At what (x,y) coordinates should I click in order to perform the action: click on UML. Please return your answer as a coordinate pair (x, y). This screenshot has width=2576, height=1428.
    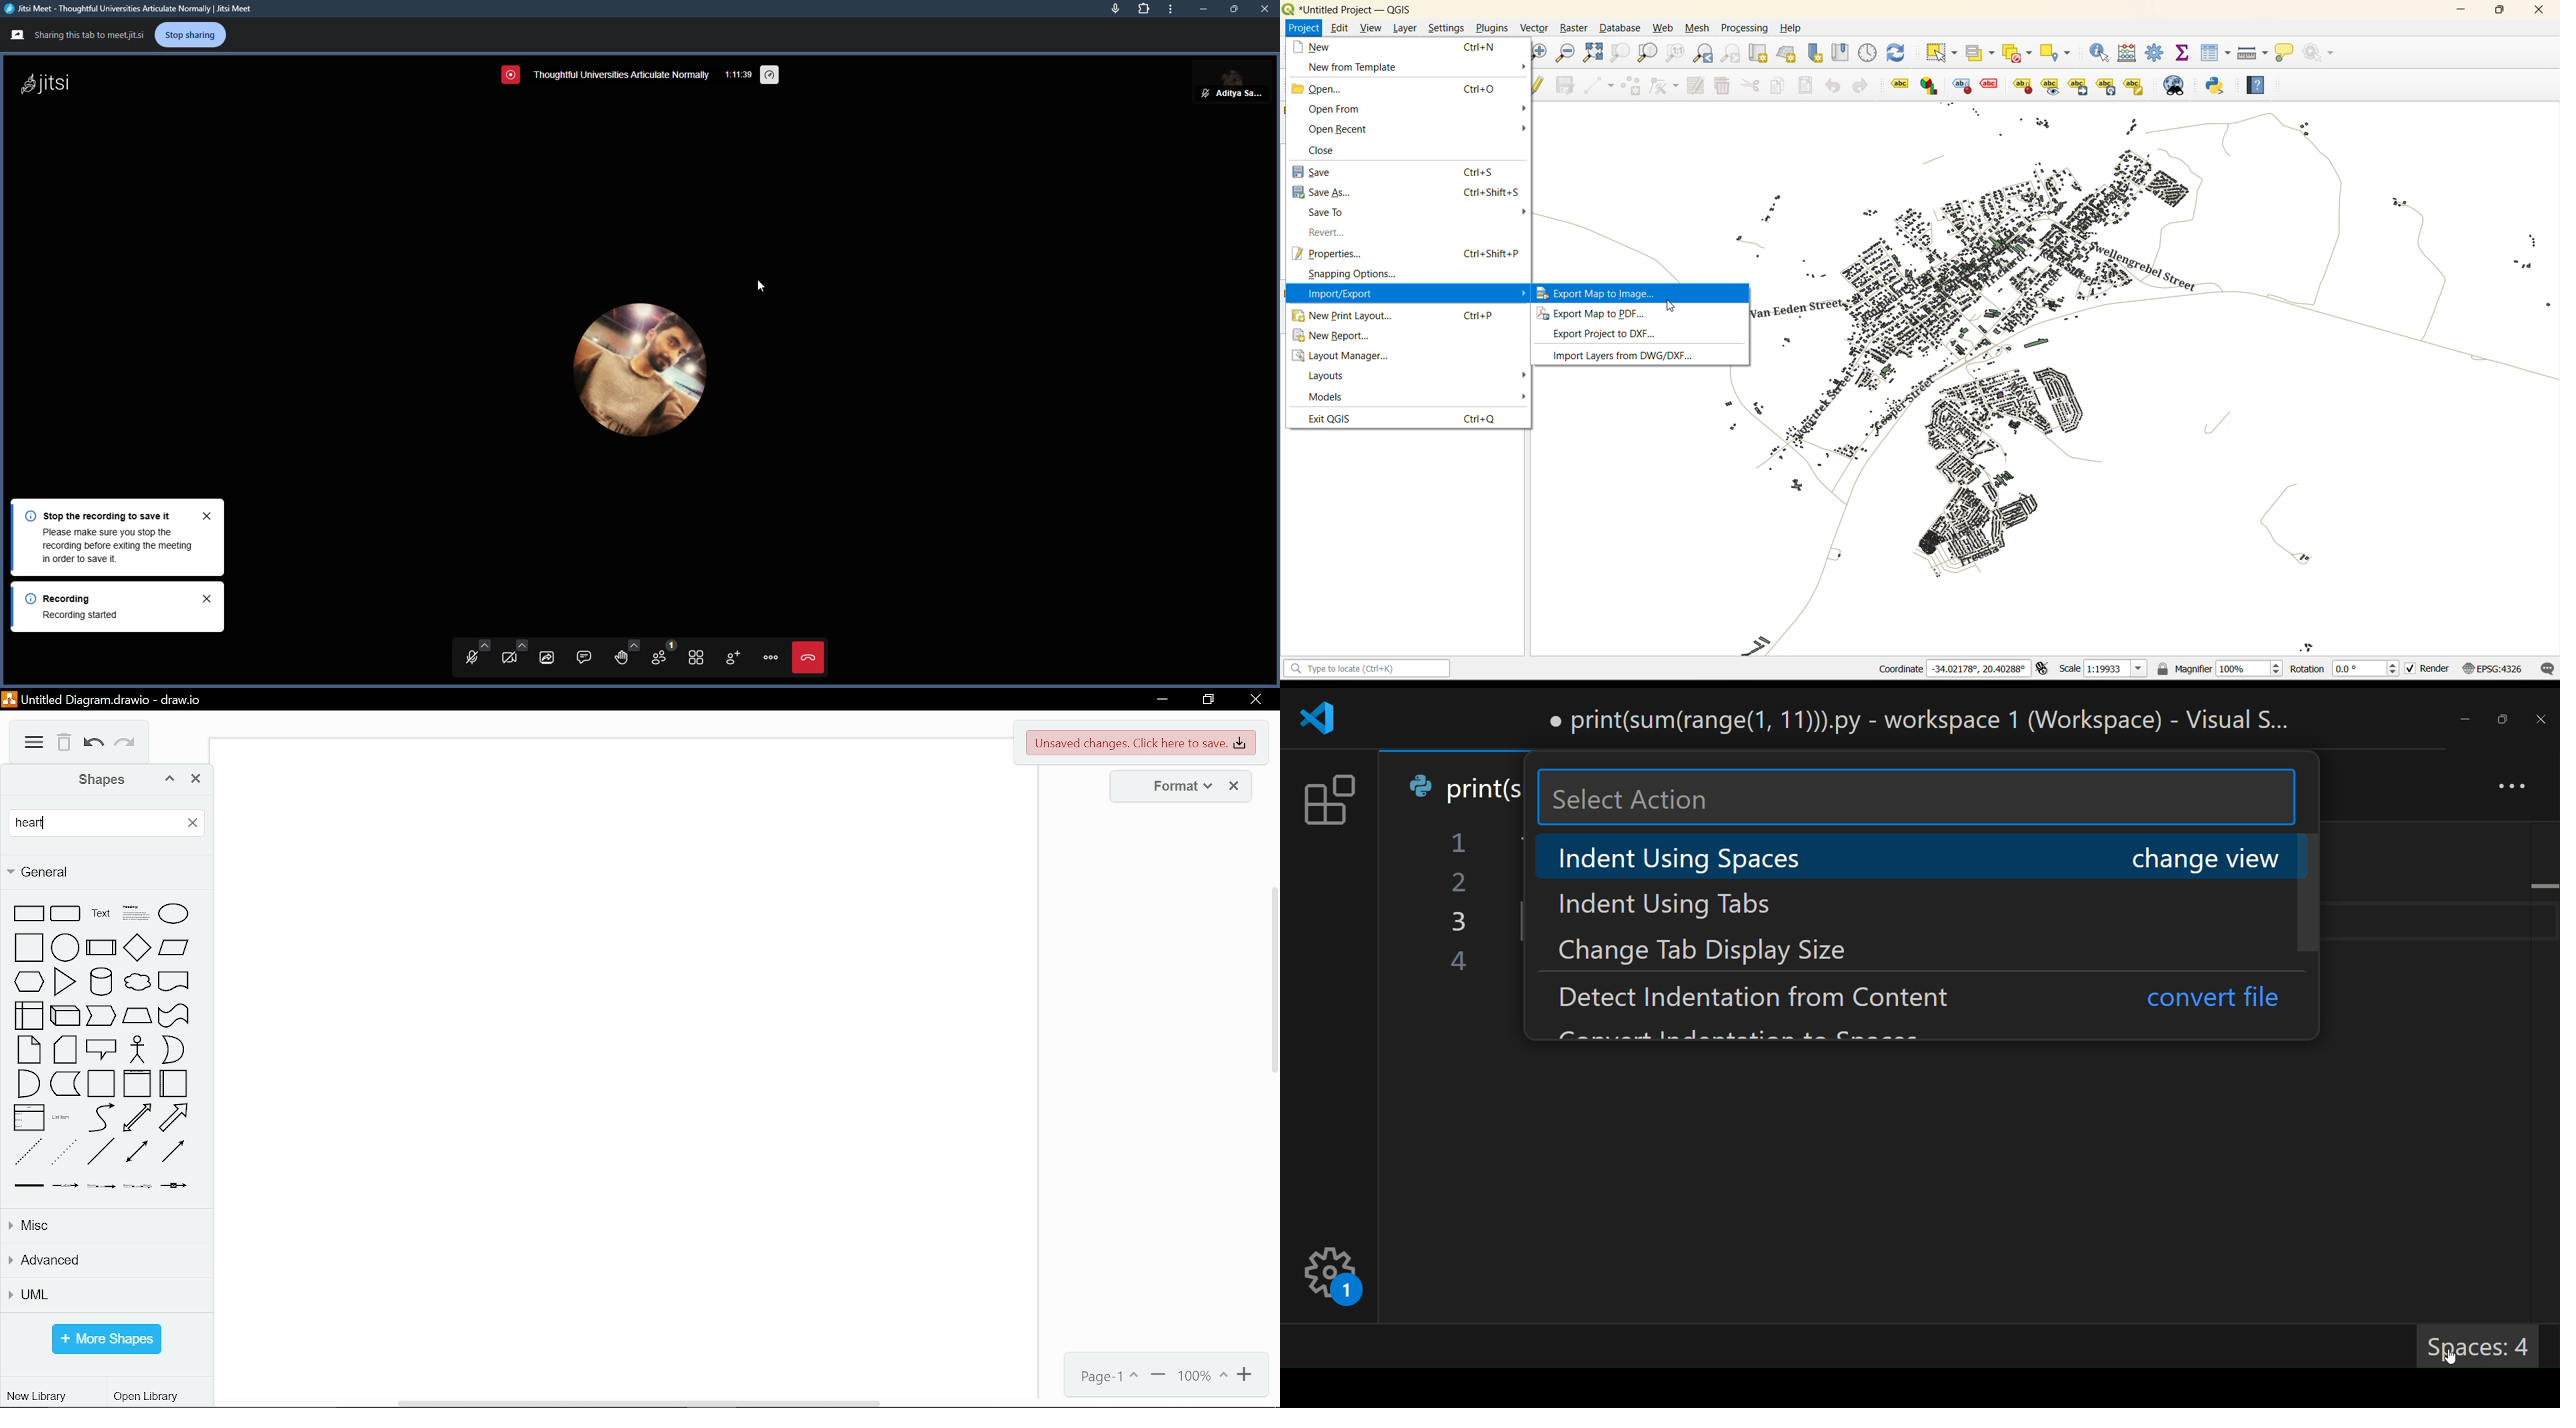
    Looking at the image, I should click on (105, 1295).